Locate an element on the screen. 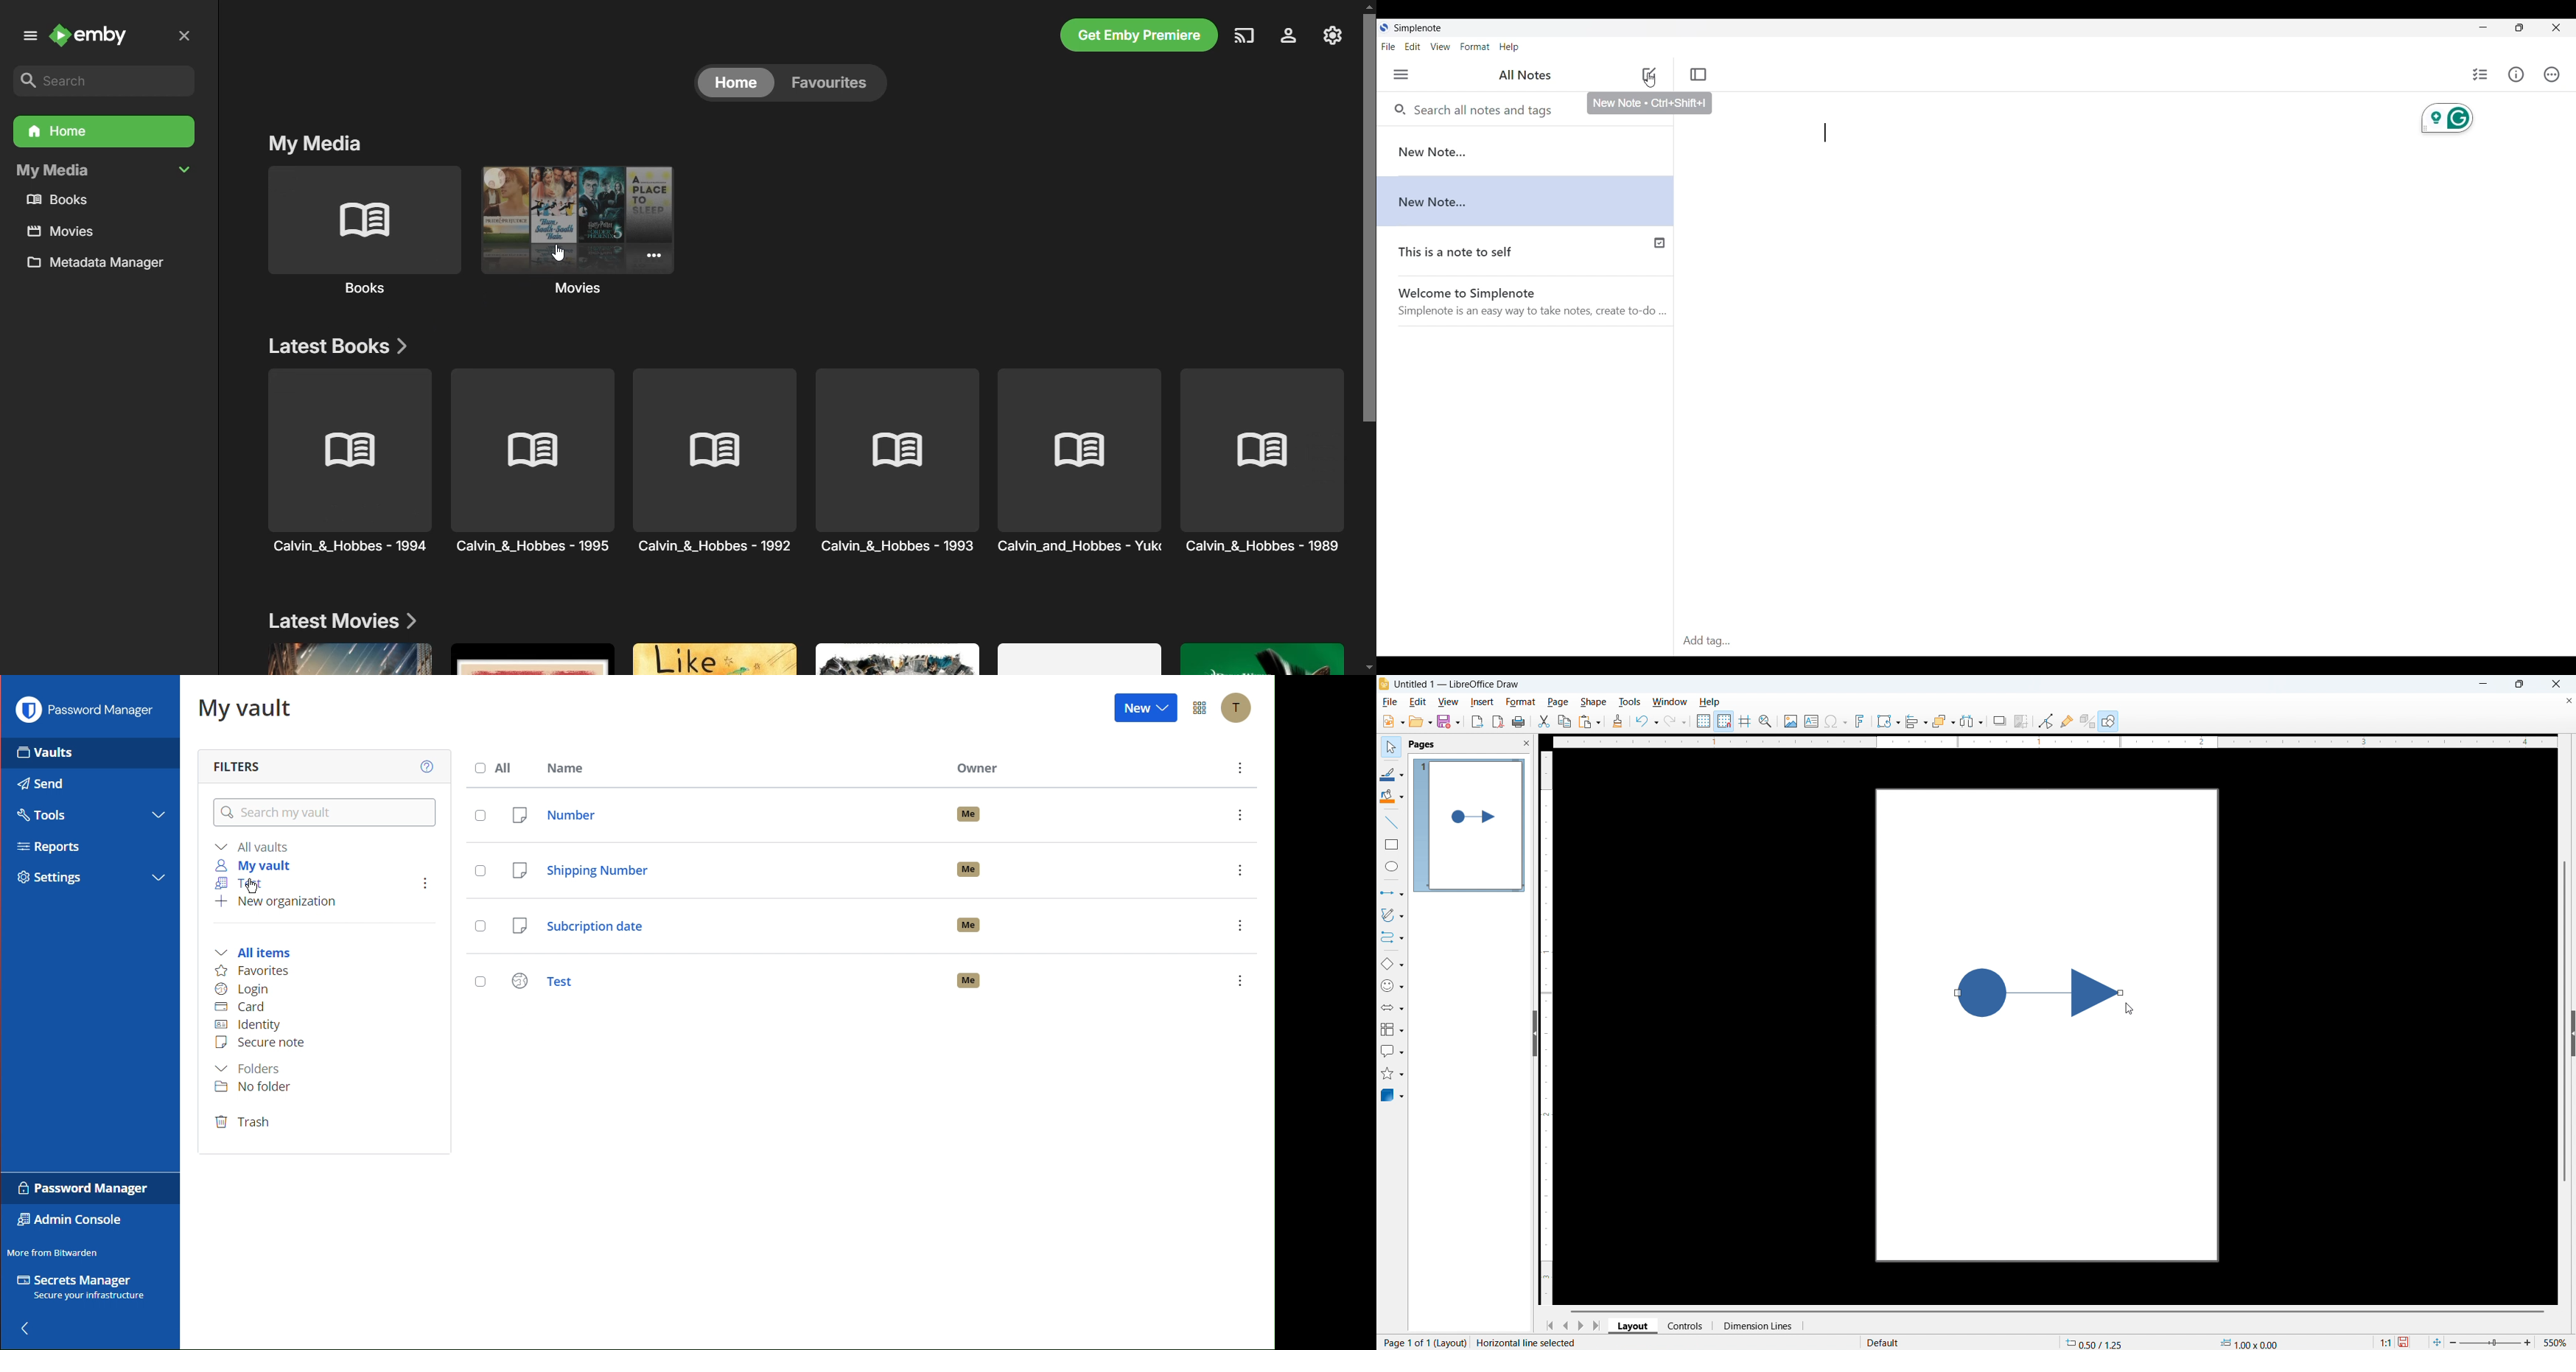  More Options is located at coordinates (1201, 708).